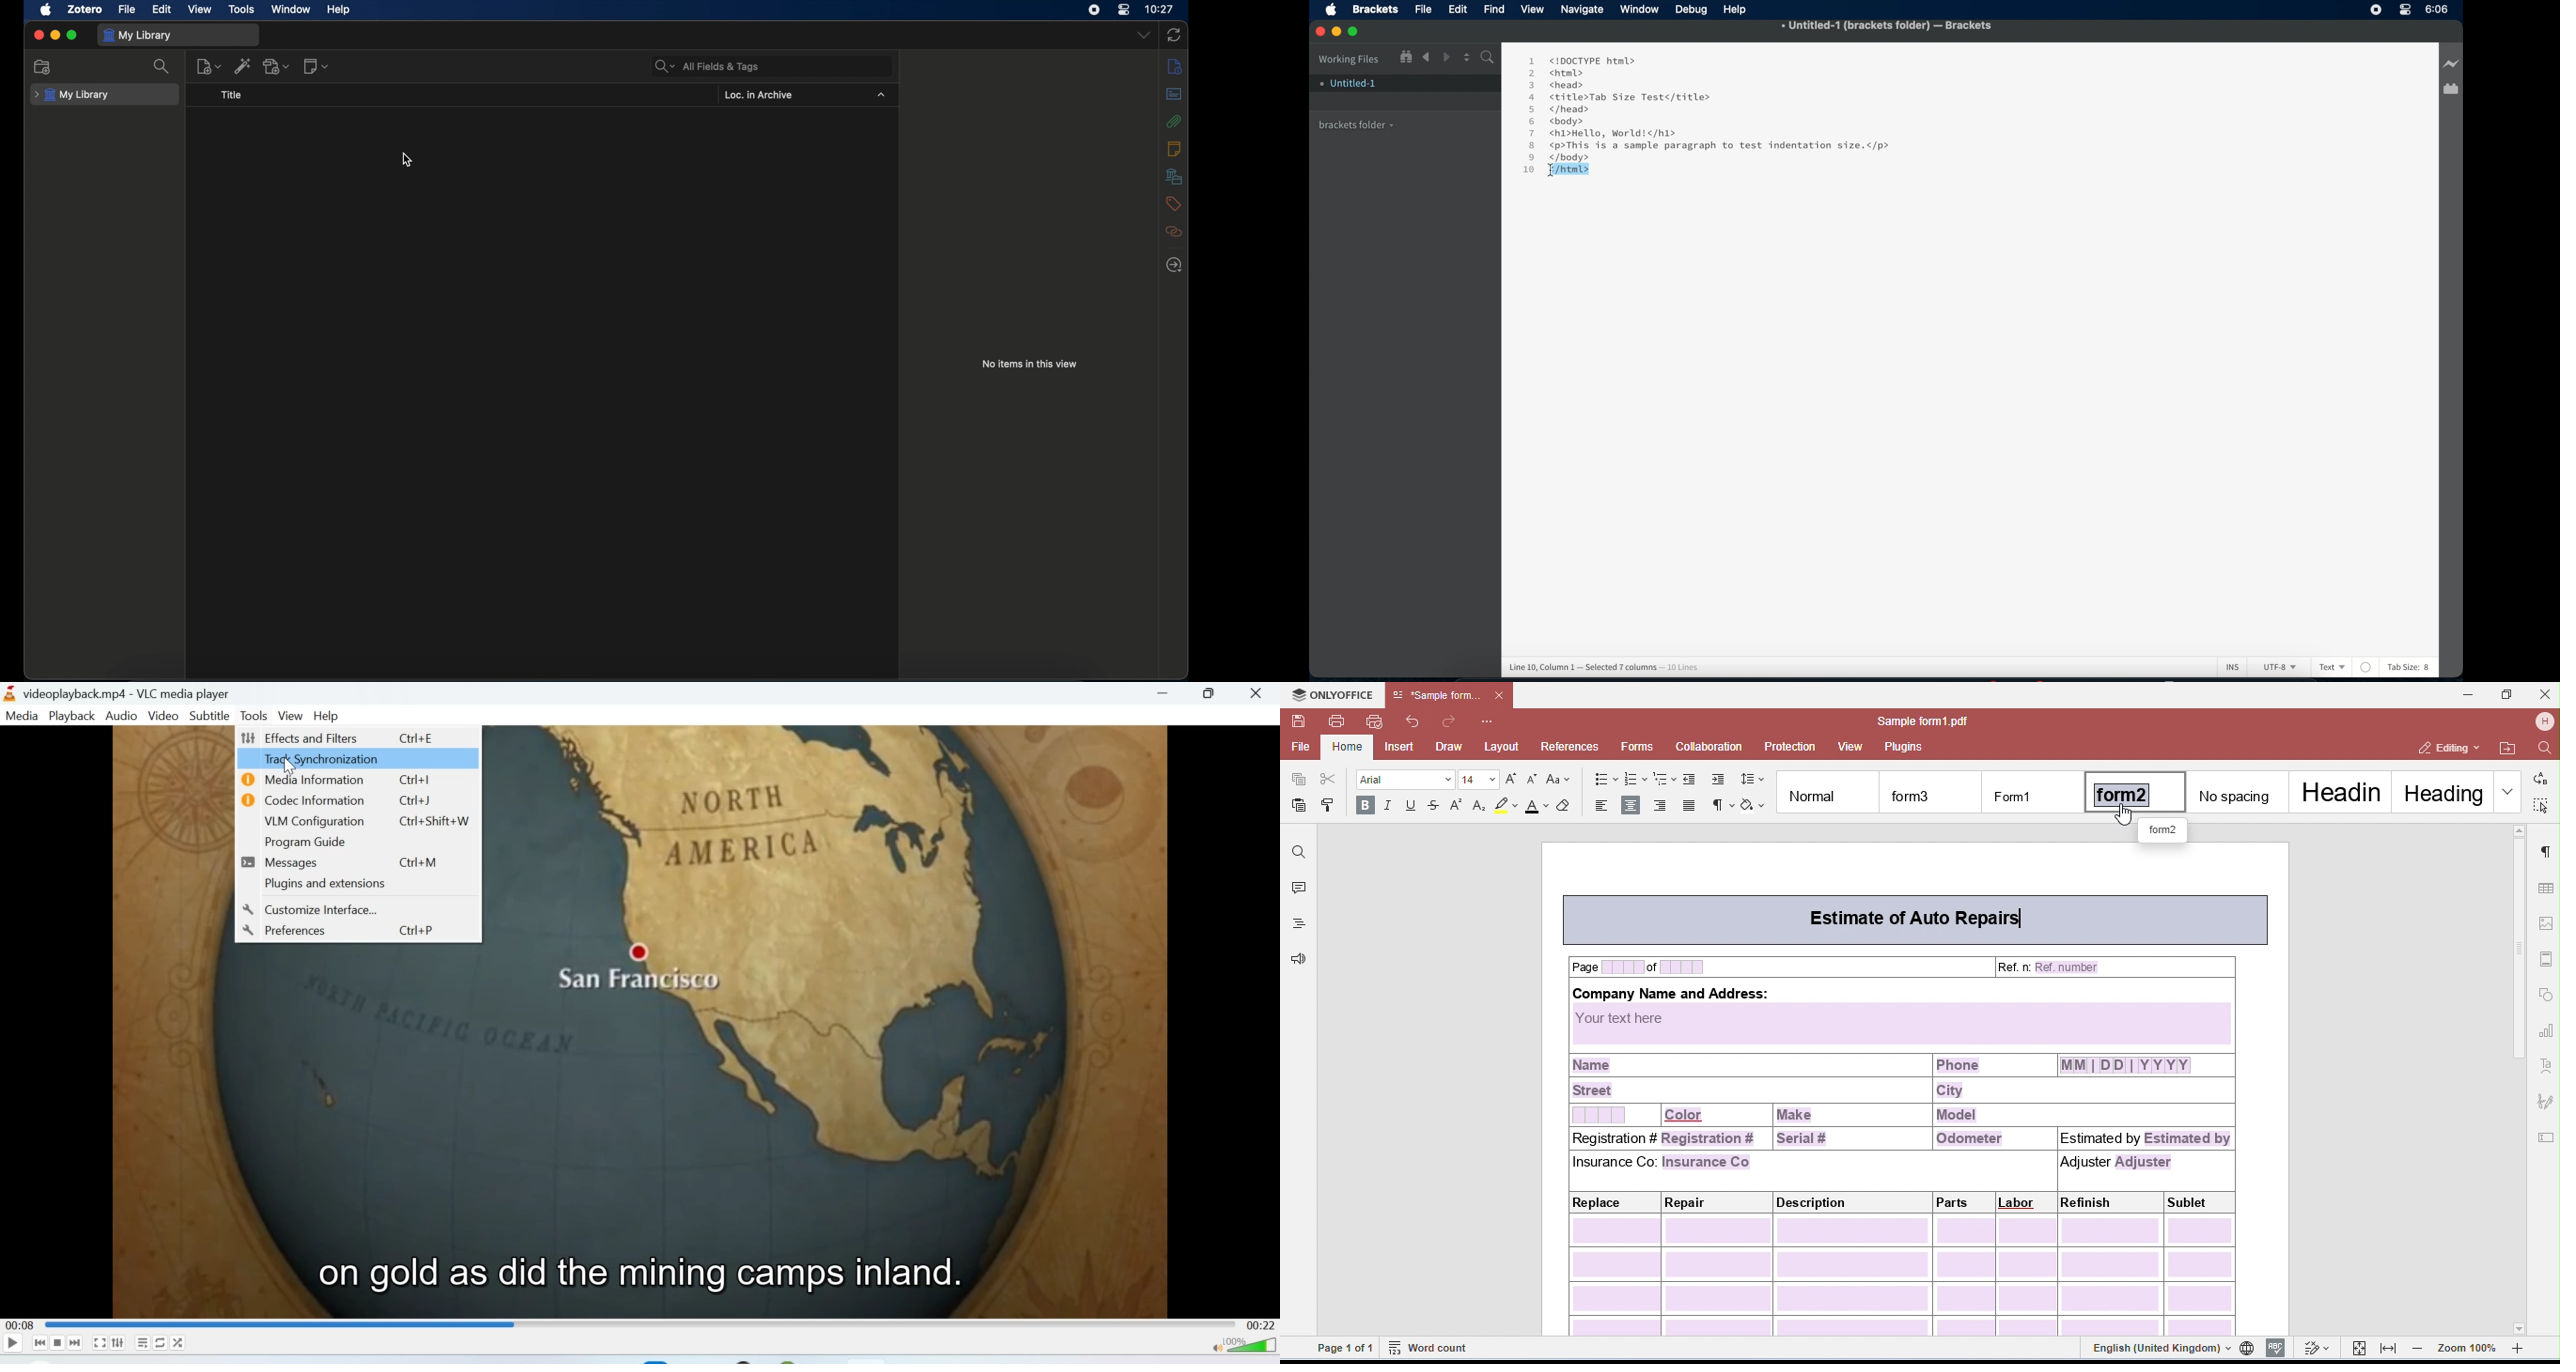 The height and width of the screenshot is (1372, 2576). What do you see at coordinates (2402, 667) in the screenshot?
I see `Tab Size` at bounding box center [2402, 667].